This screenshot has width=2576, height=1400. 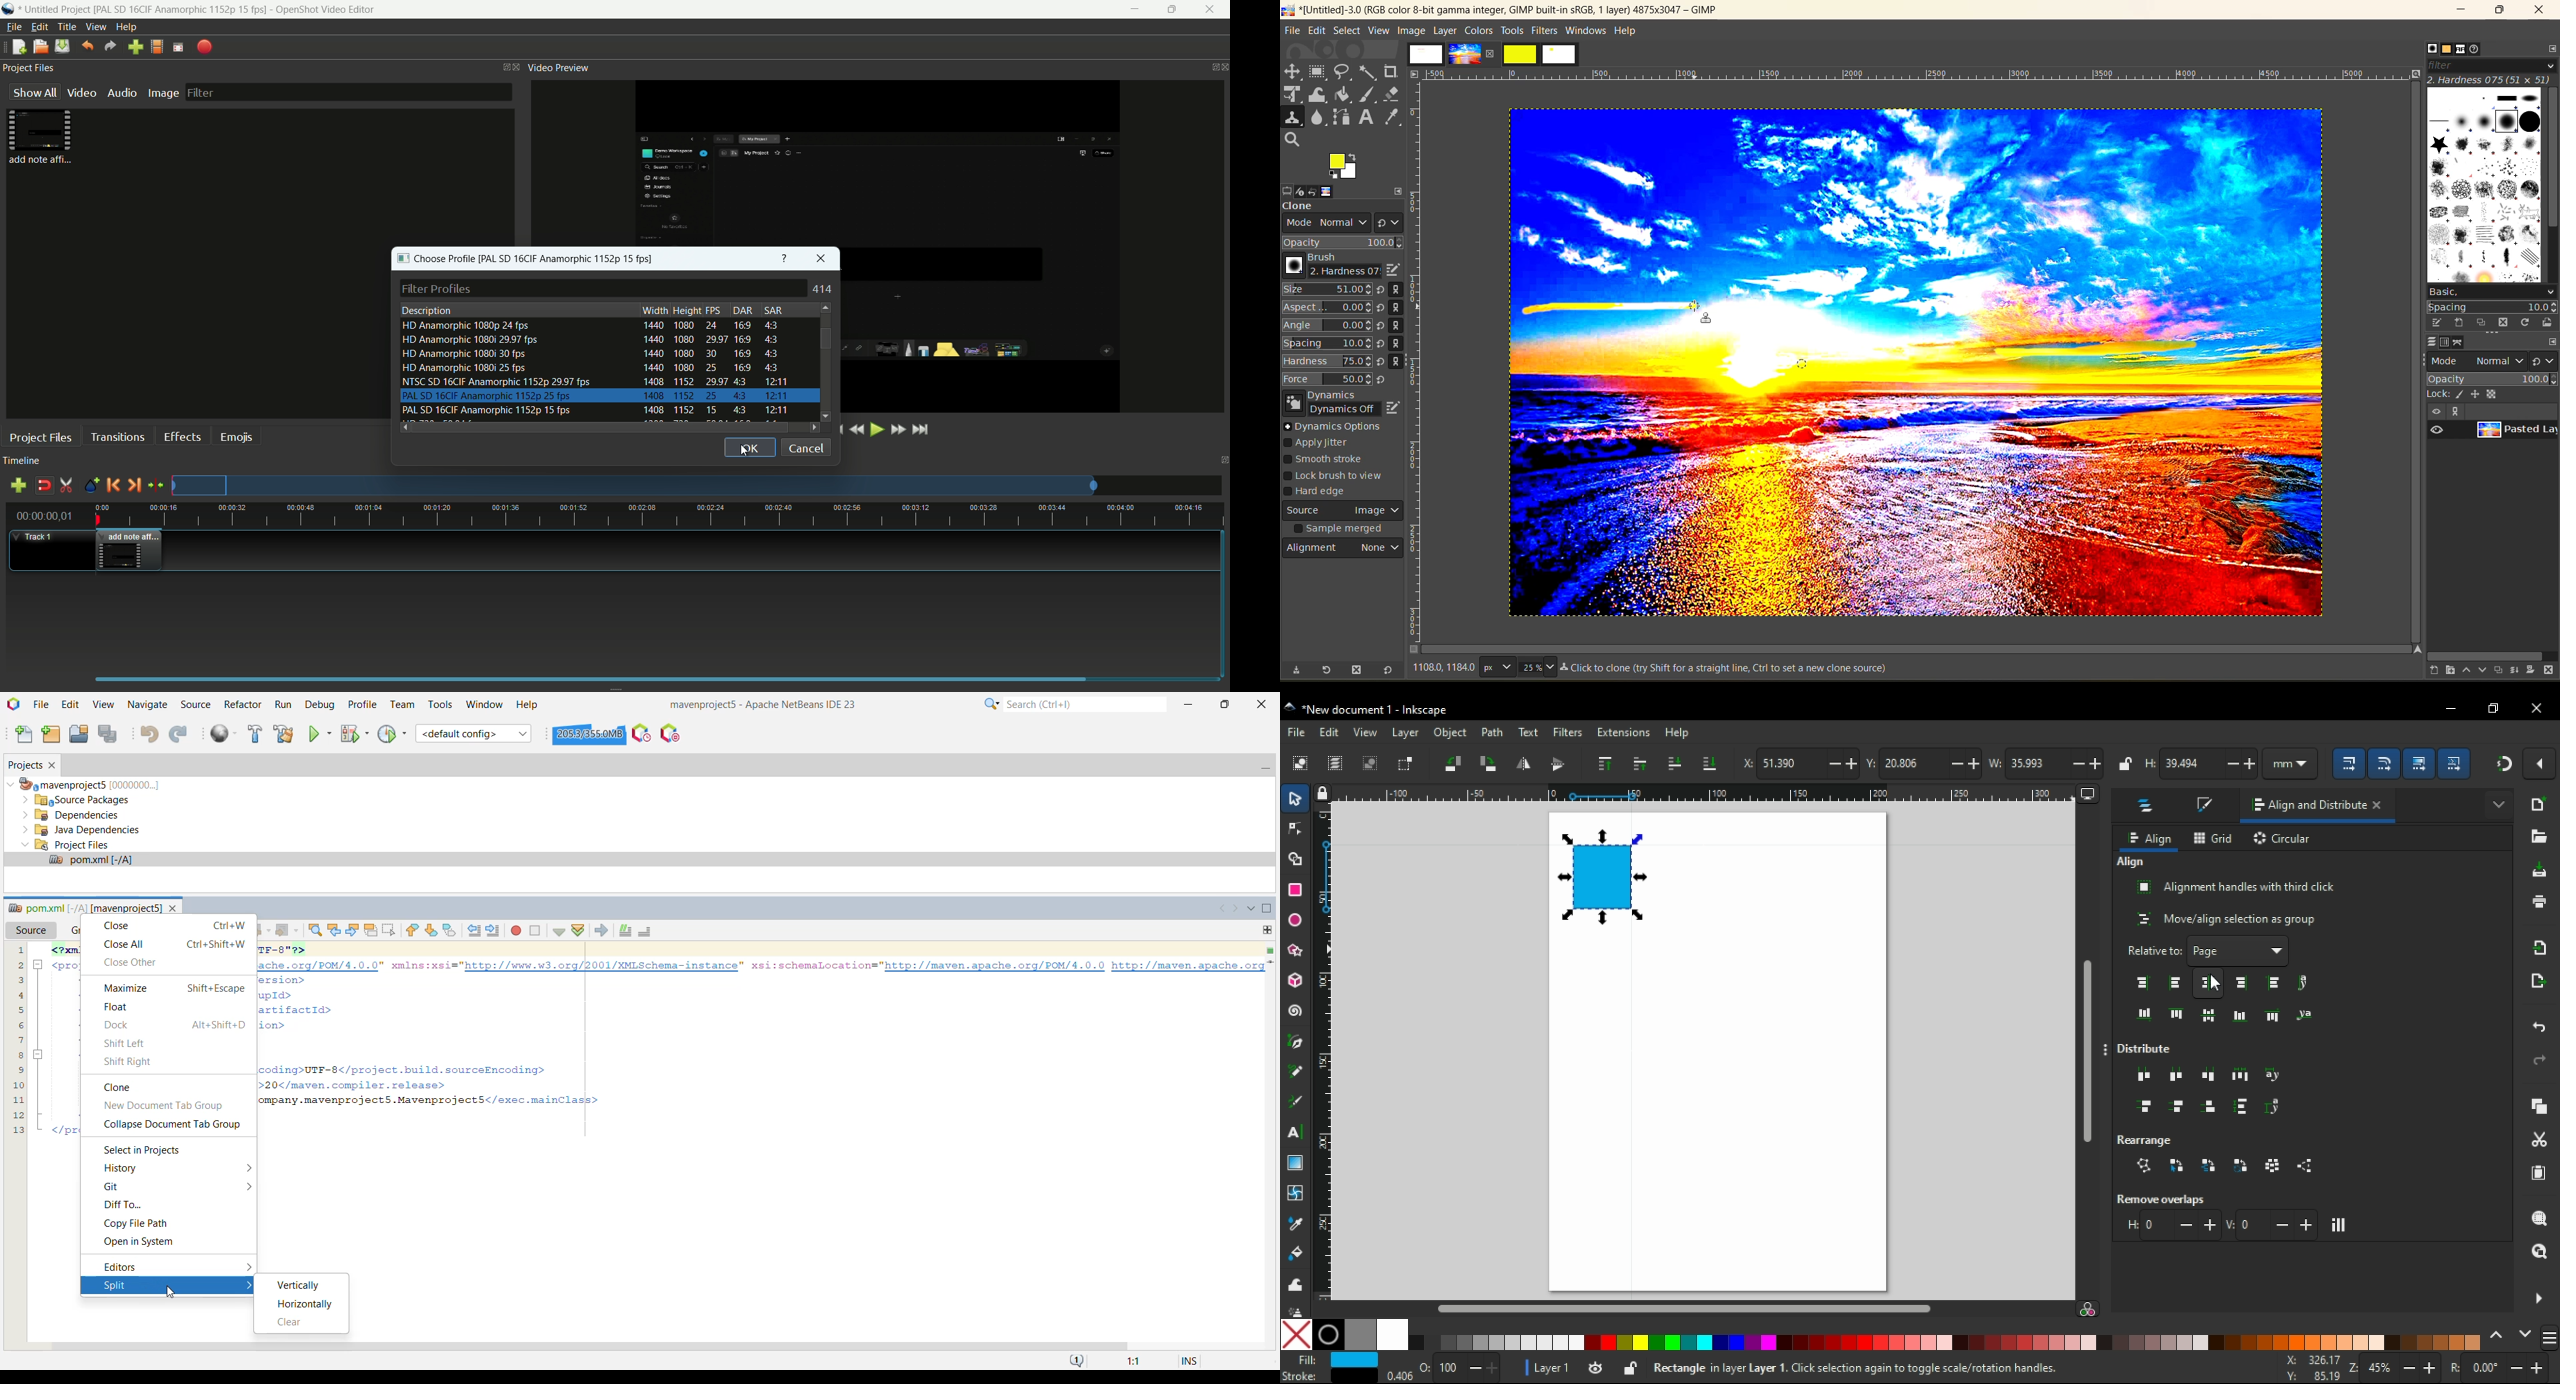 I want to click on move tool, so click(x=1293, y=71).